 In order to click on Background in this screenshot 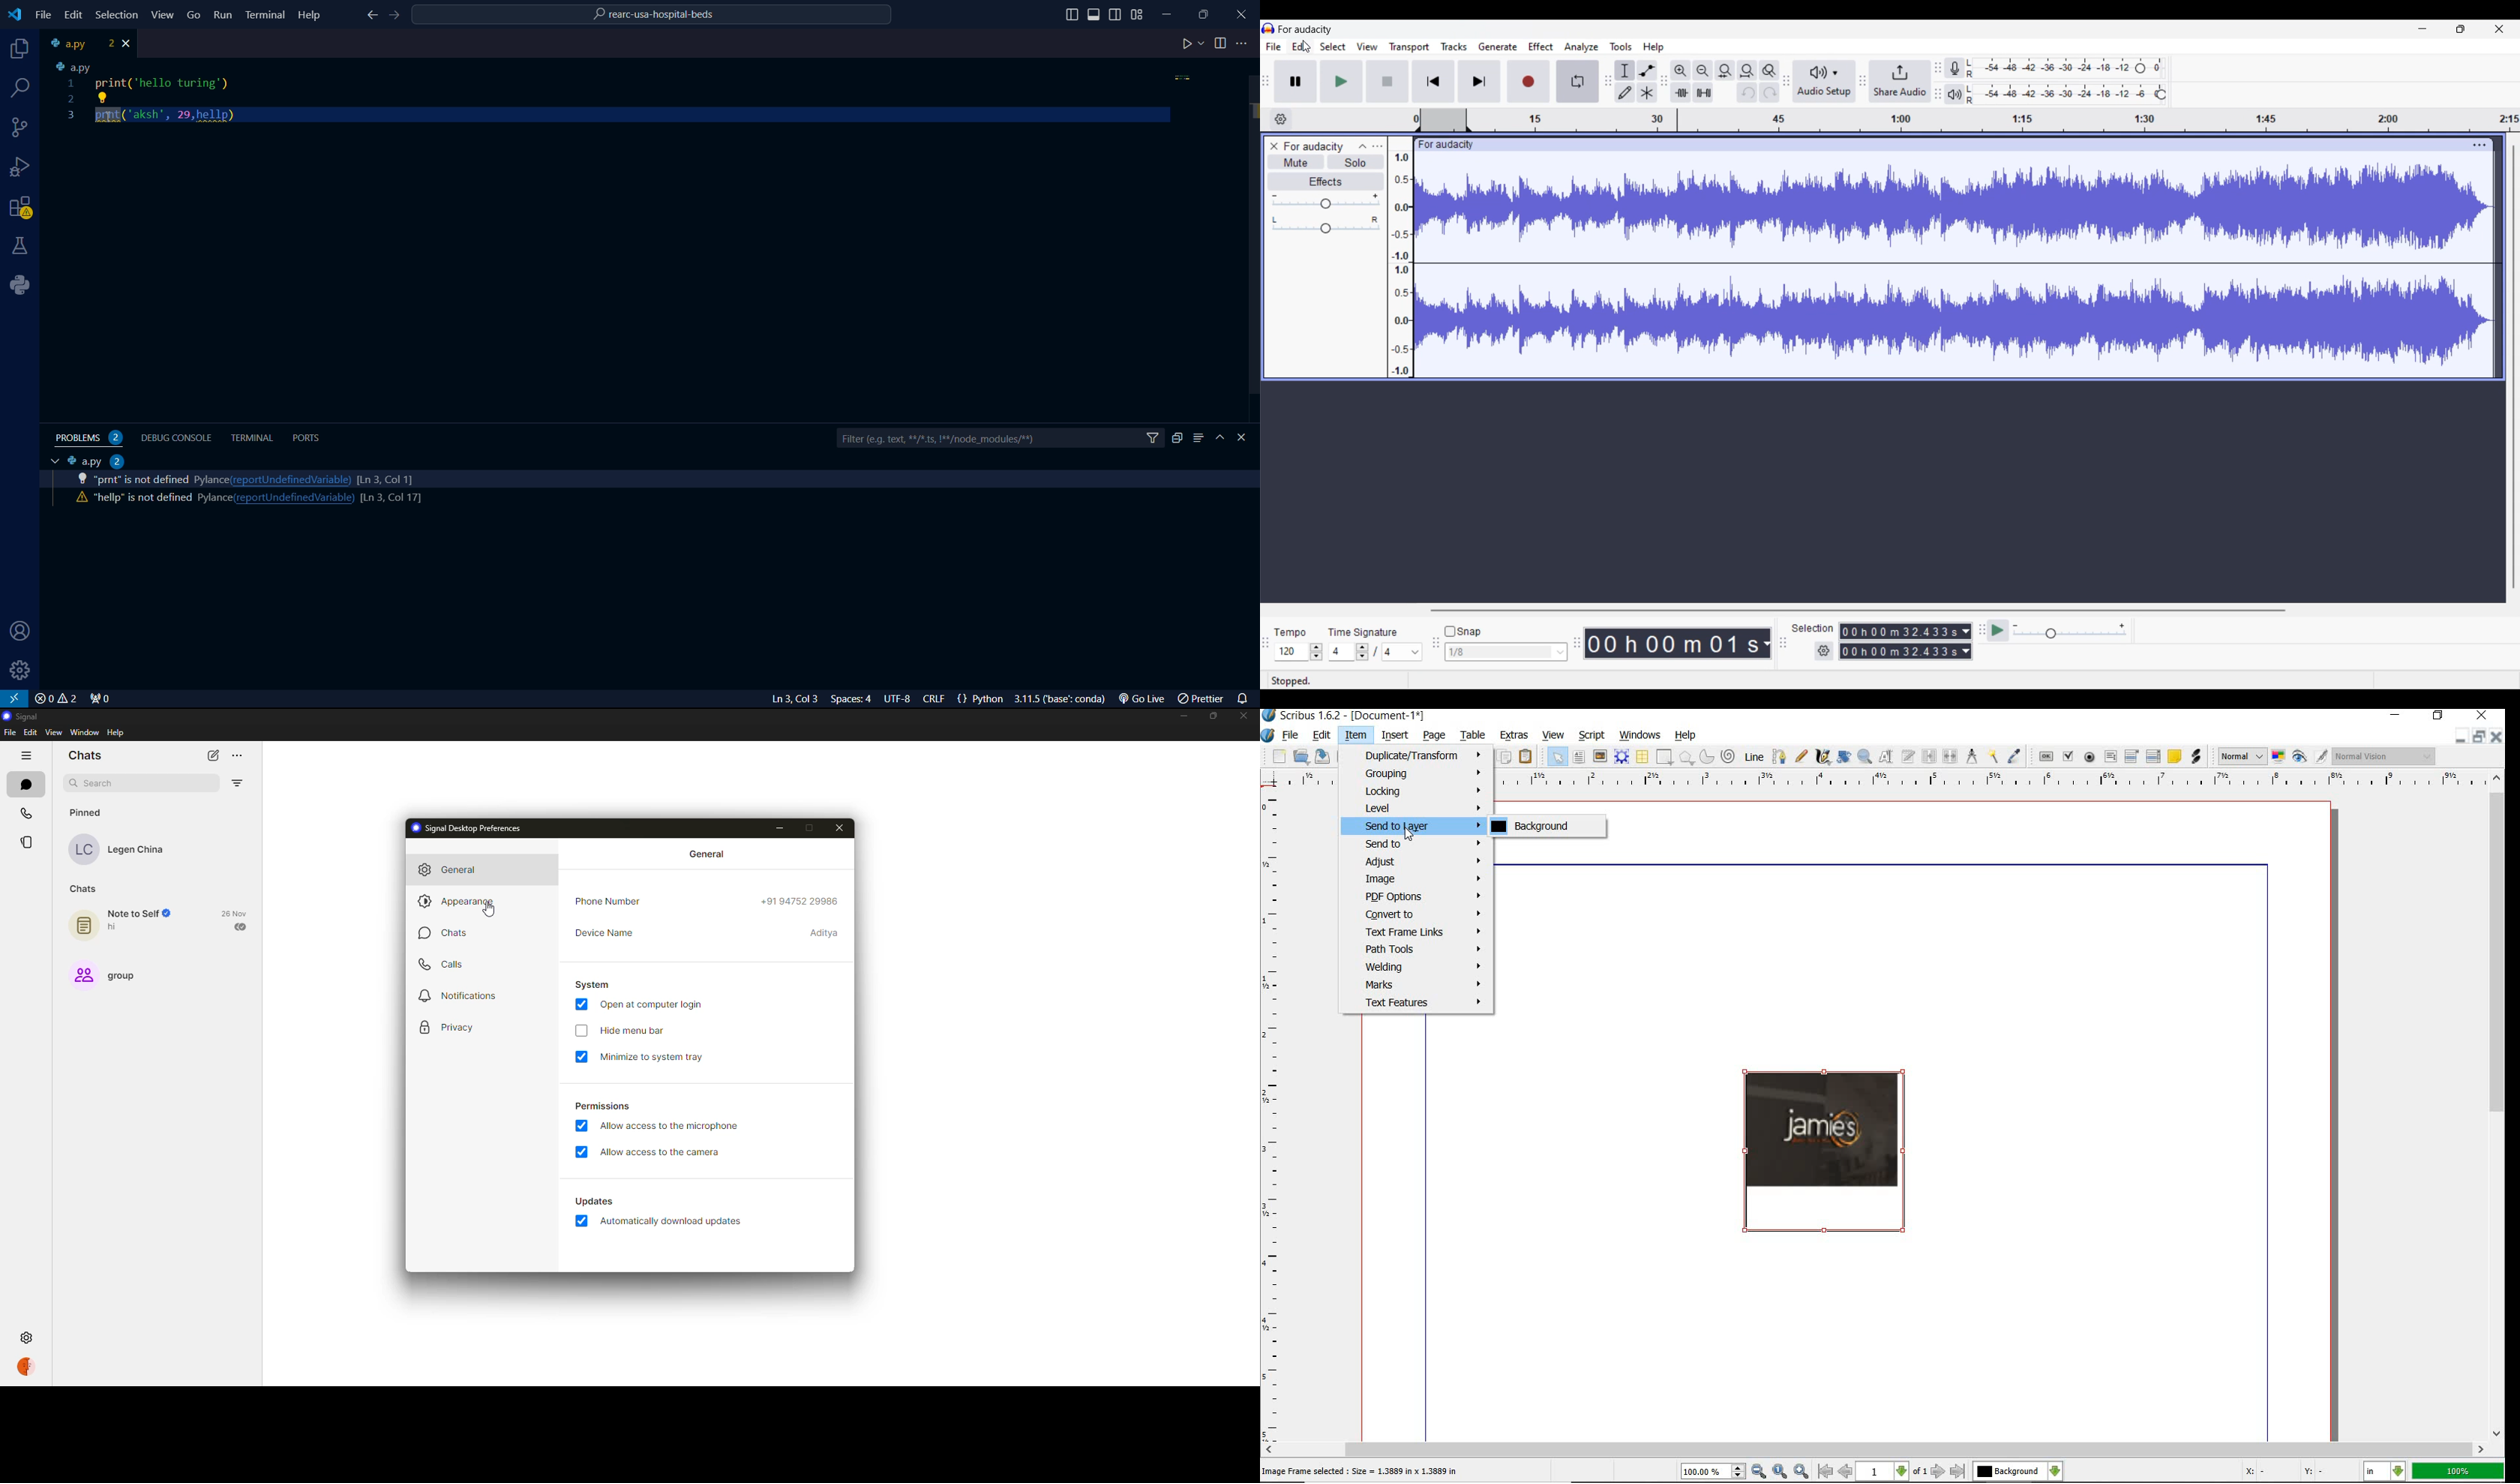, I will do `click(1547, 826)`.